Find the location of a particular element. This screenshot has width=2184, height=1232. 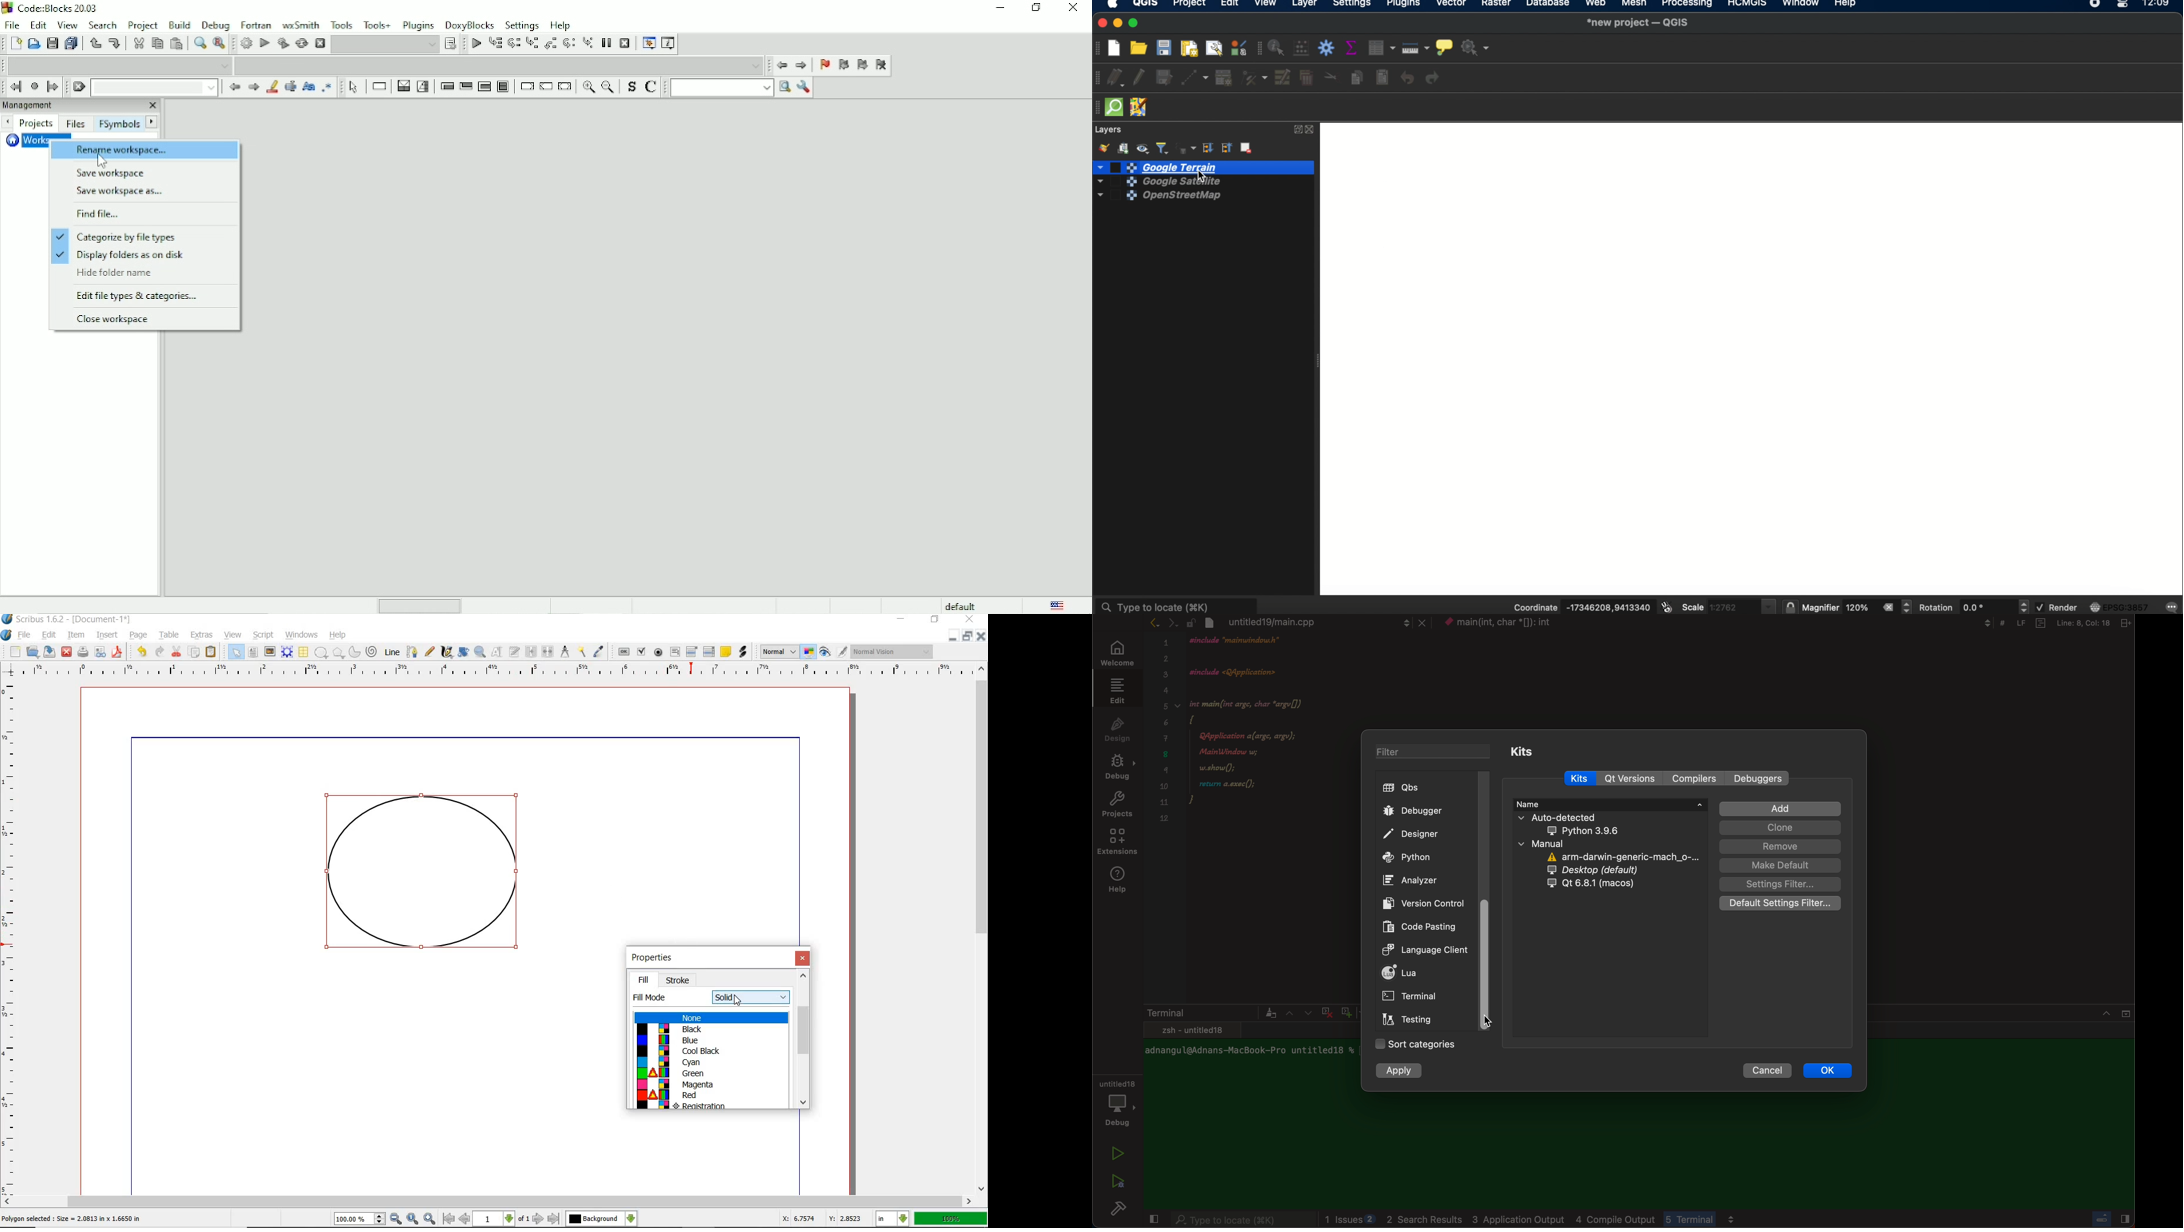

open layer styling panel is located at coordinates (1103, 148).